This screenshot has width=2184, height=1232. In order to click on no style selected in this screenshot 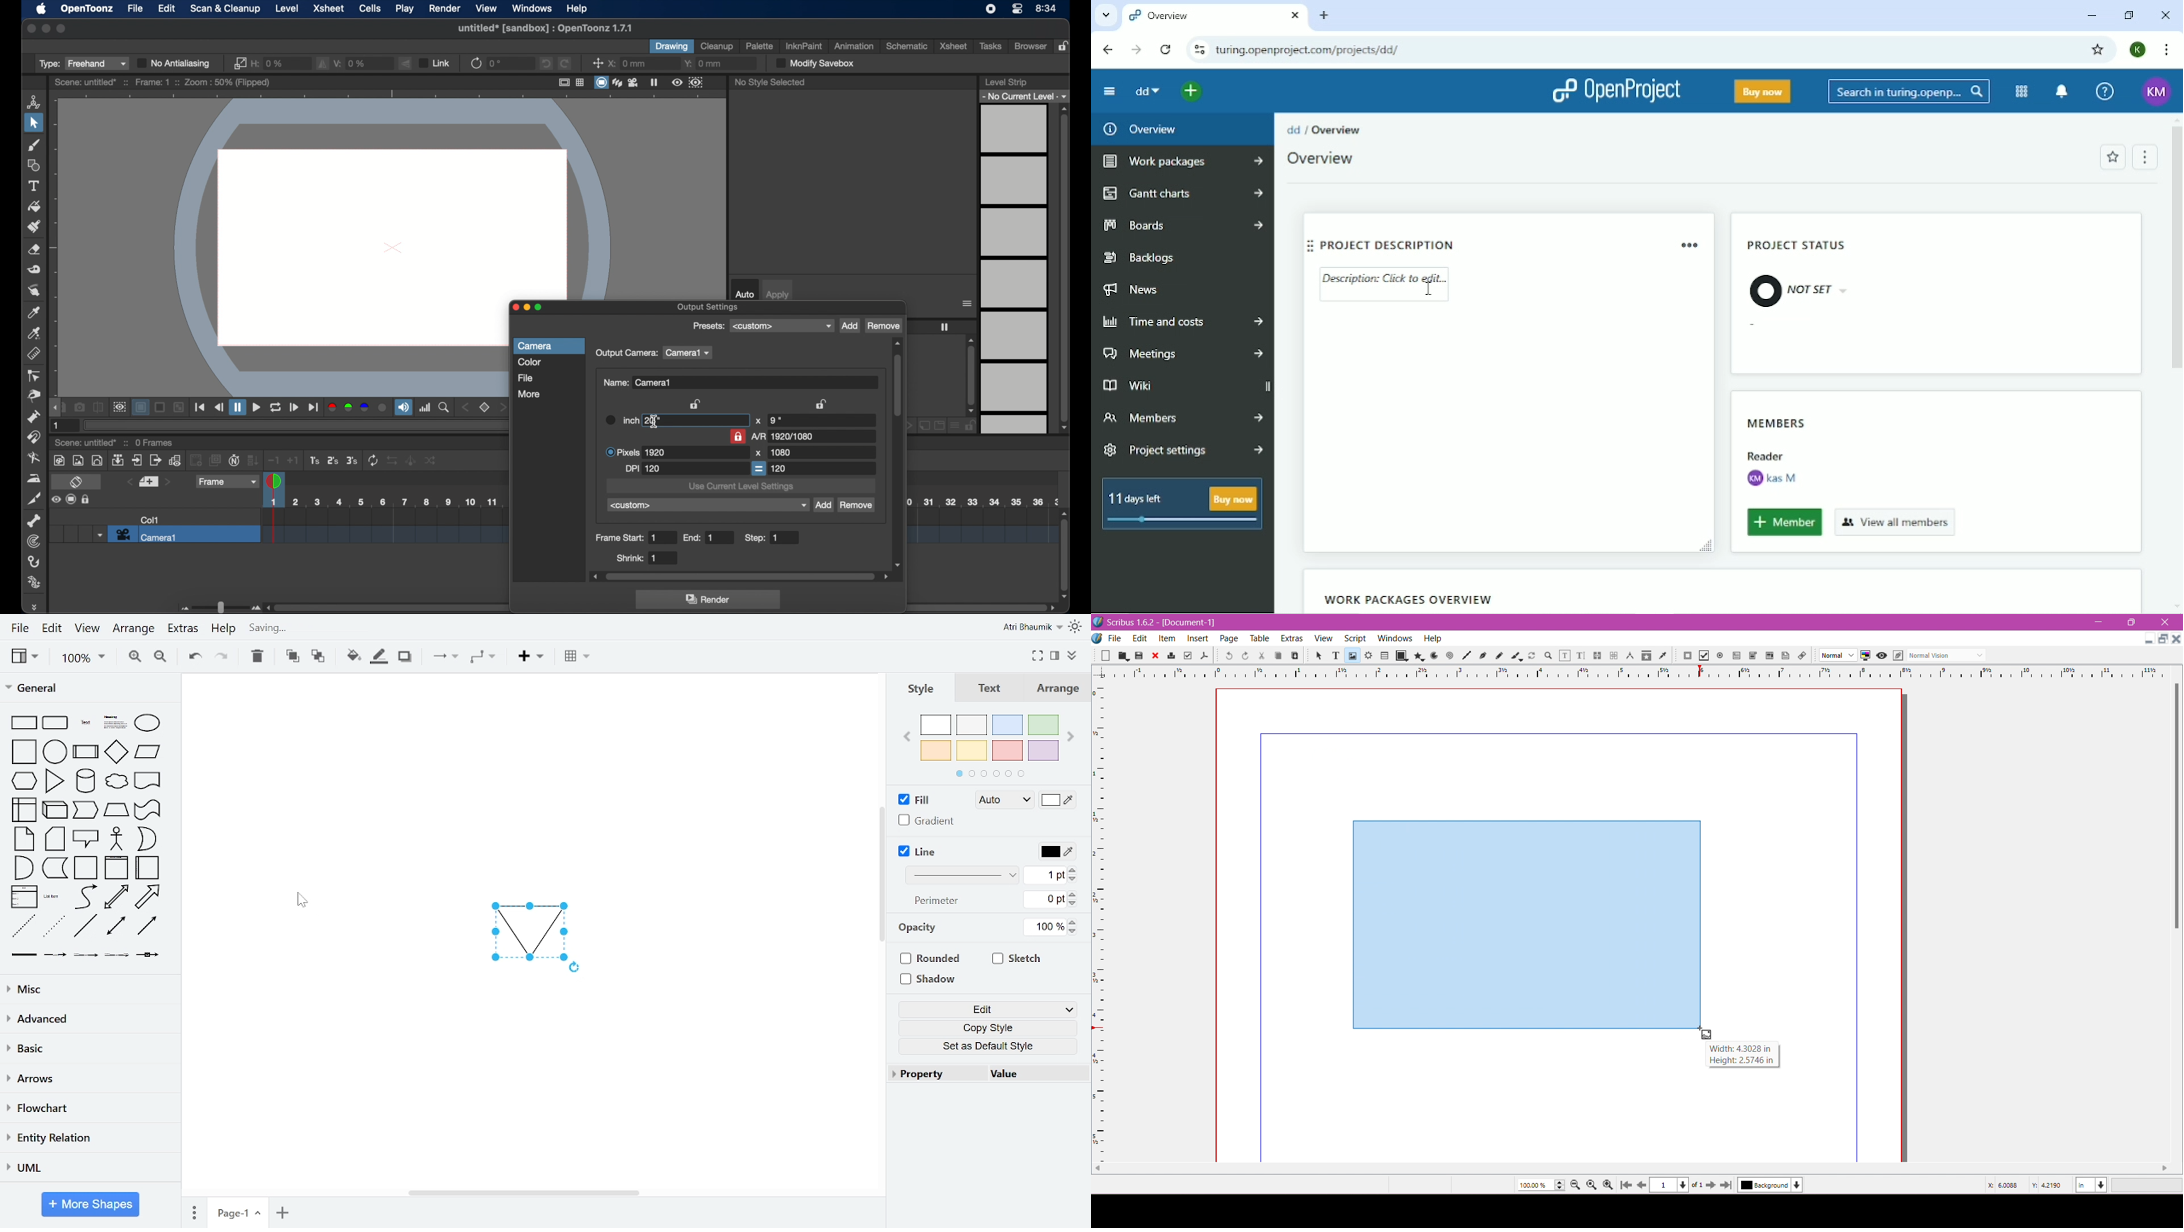, I will do `click(770, 82)`.